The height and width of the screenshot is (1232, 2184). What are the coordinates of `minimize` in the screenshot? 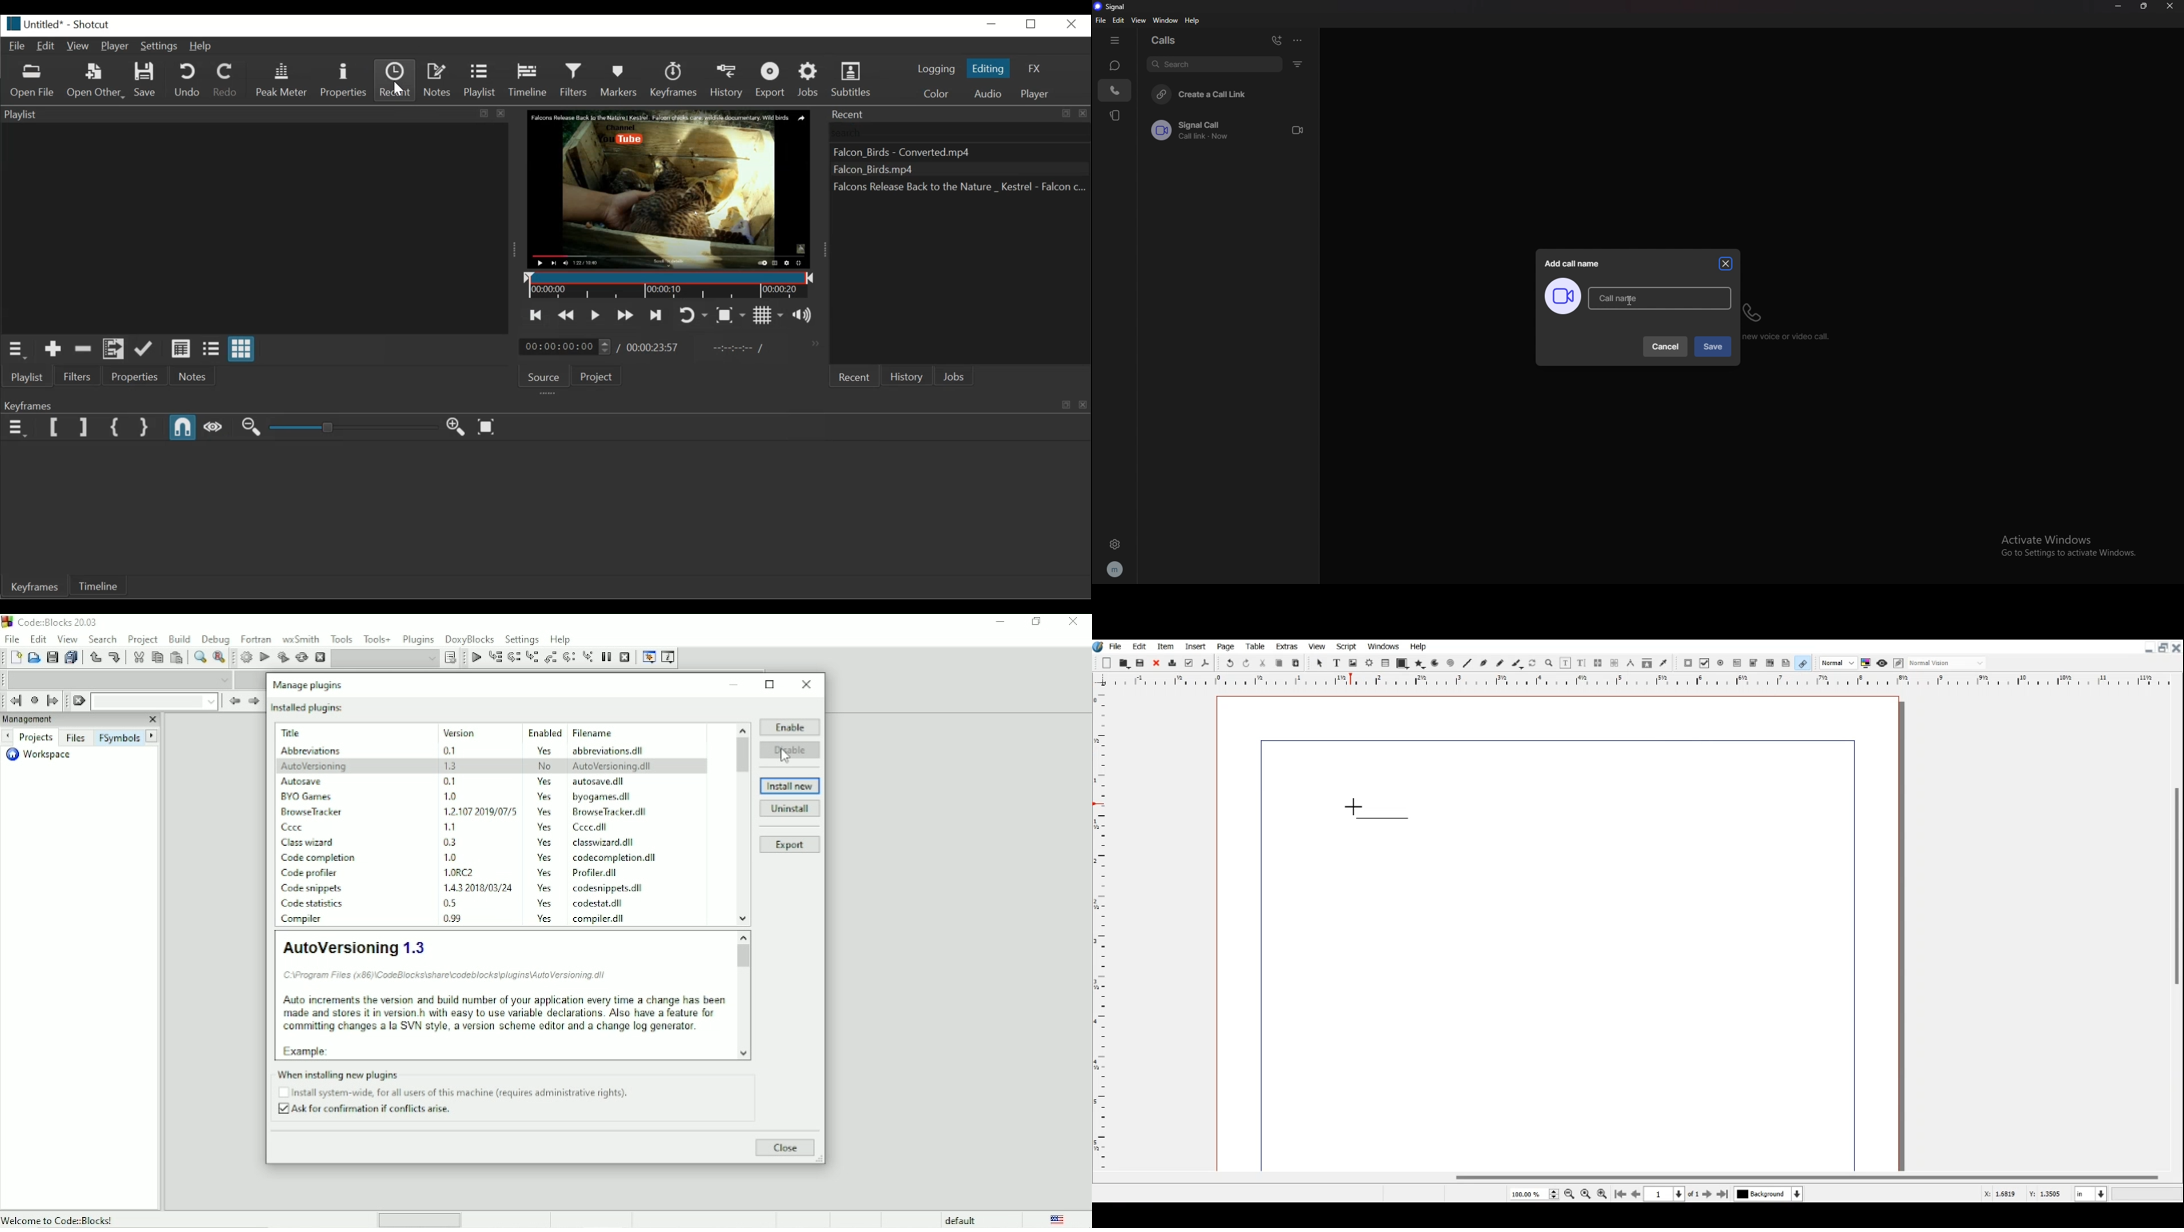 It's located at (992, 24).